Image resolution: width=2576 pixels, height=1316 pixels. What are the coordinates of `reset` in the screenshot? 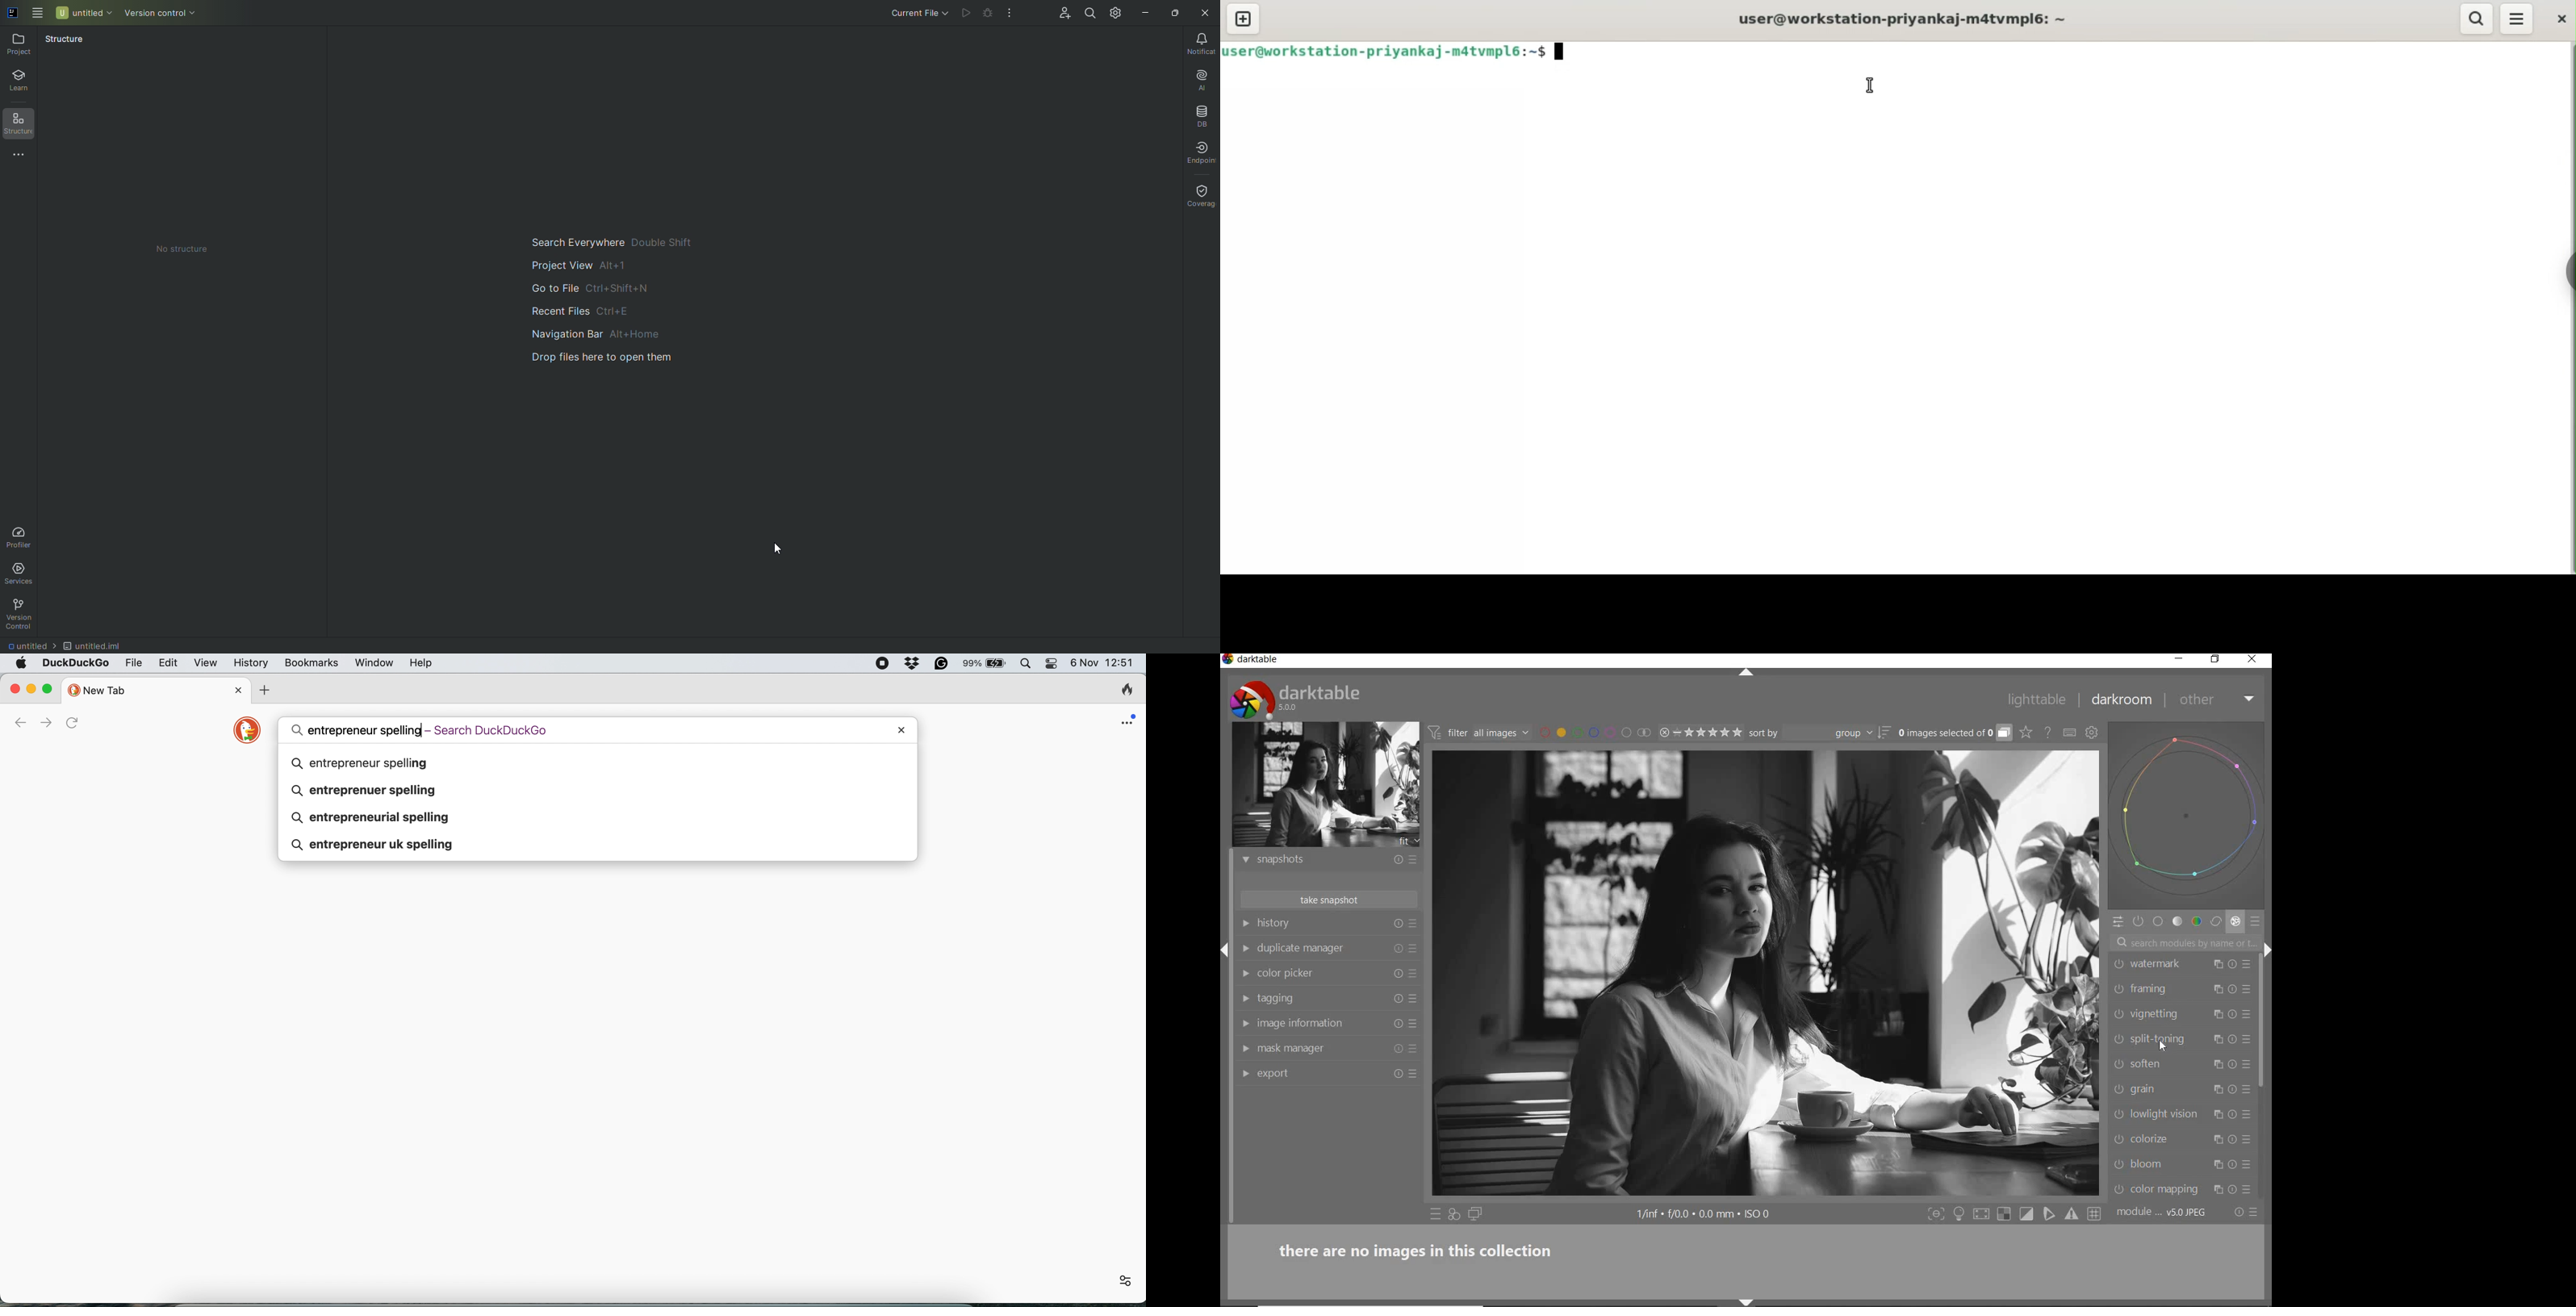 It's located at (2233, 964).